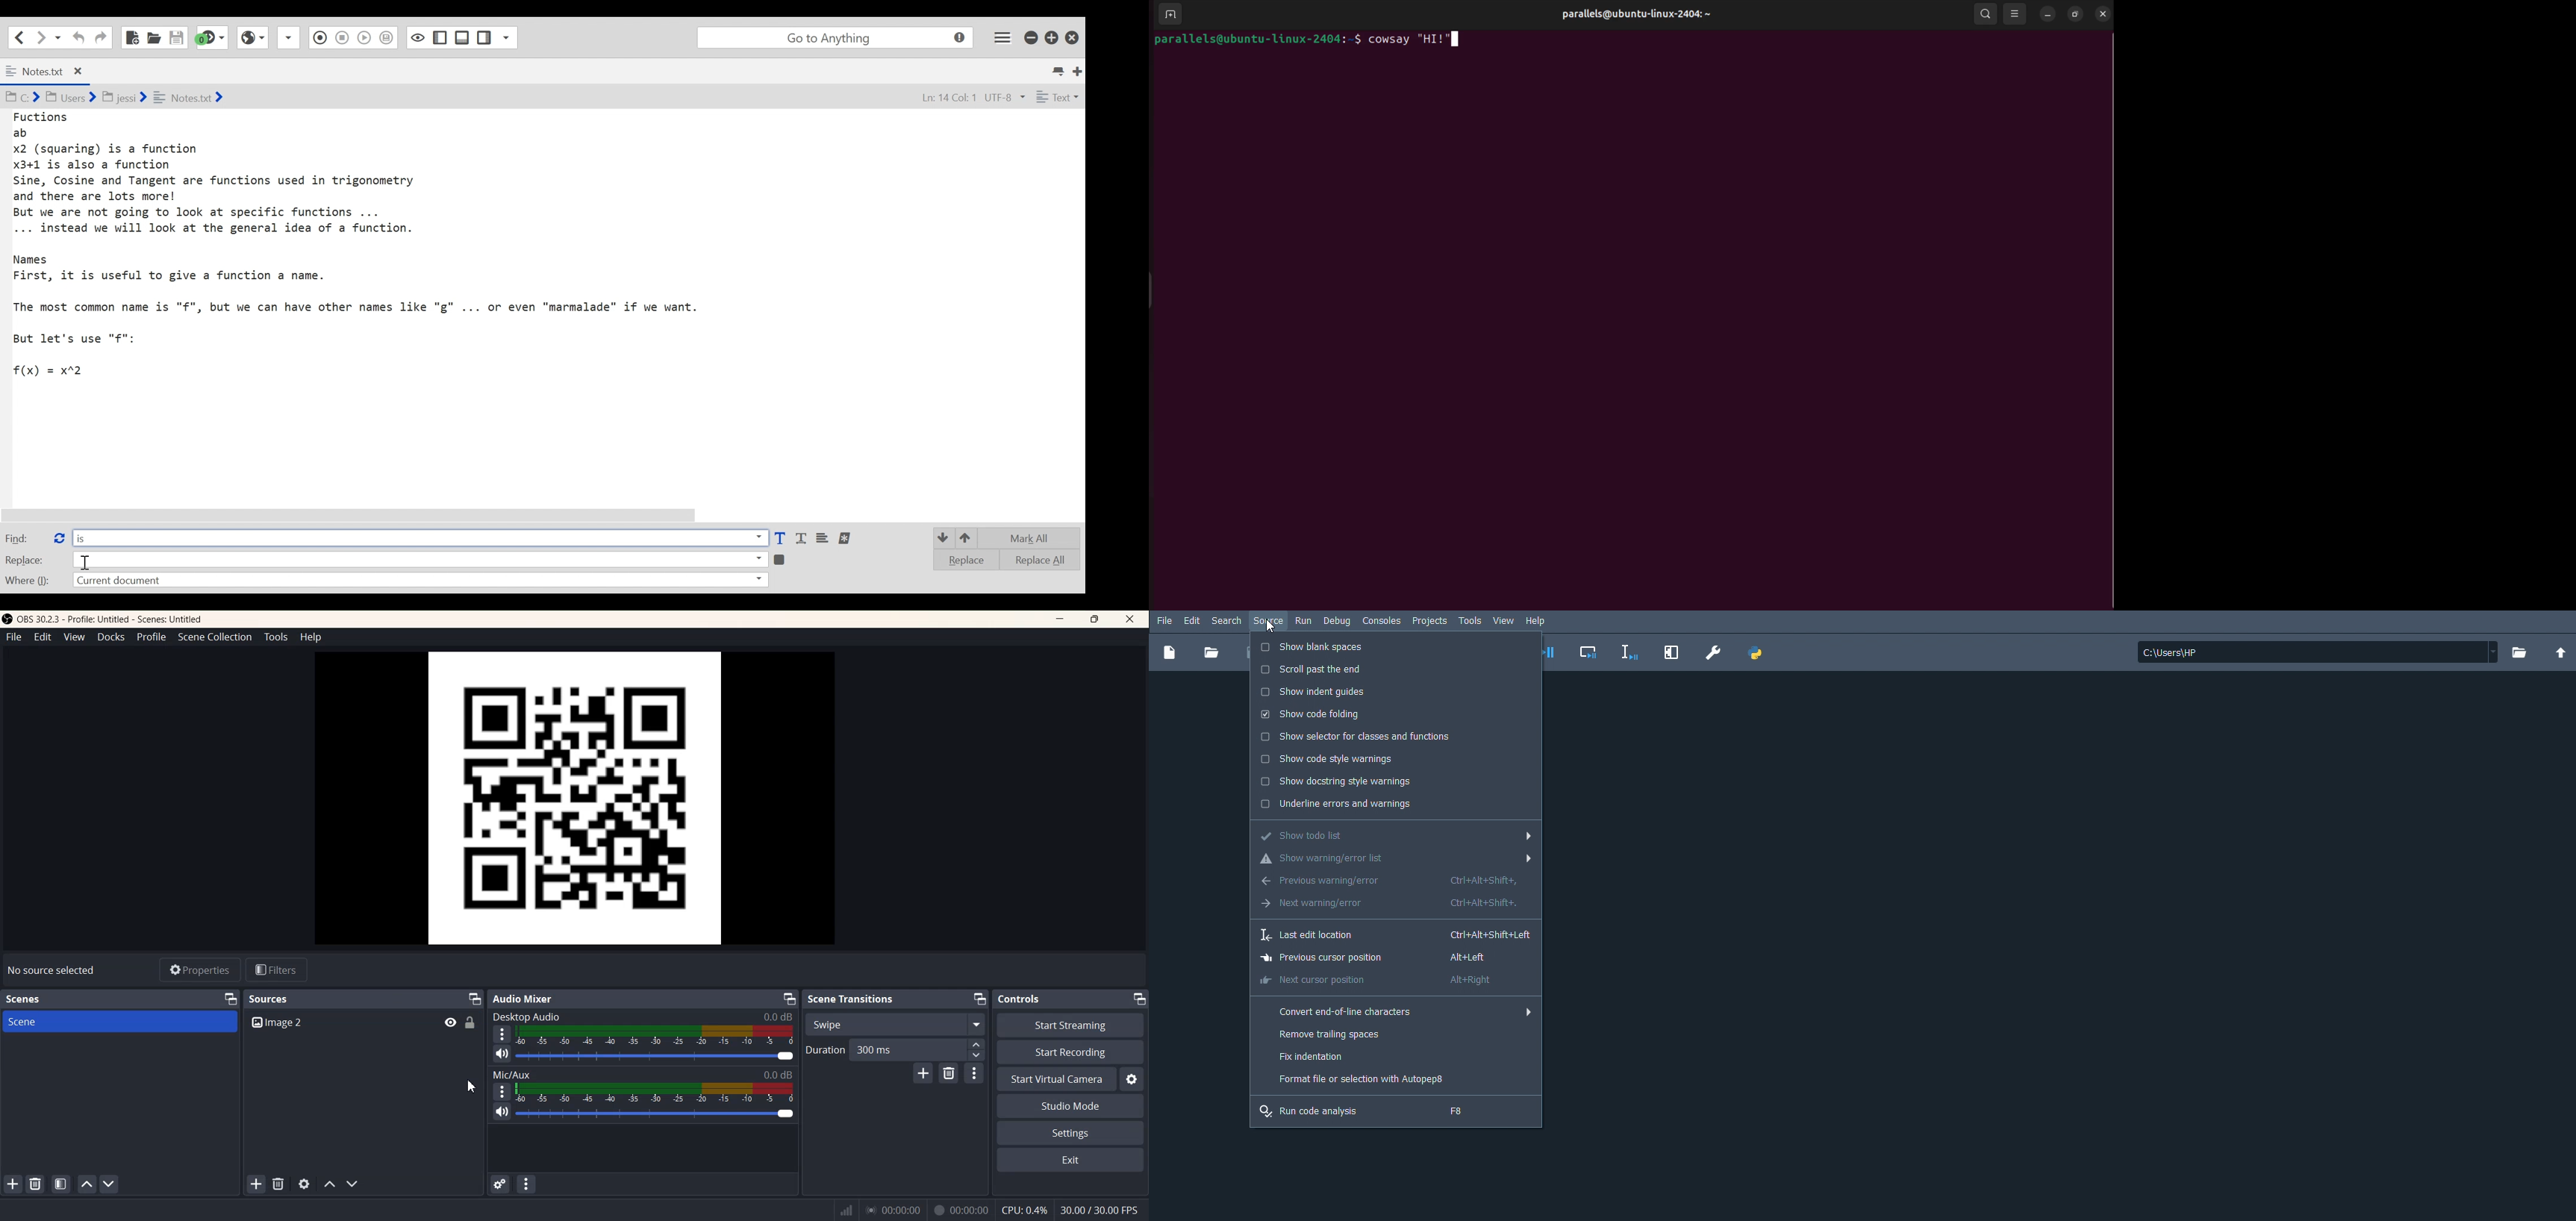  What do you see at coordinates (227, 998) in the screenshot?
I see `Minimize` at bounding box center [227, 998].